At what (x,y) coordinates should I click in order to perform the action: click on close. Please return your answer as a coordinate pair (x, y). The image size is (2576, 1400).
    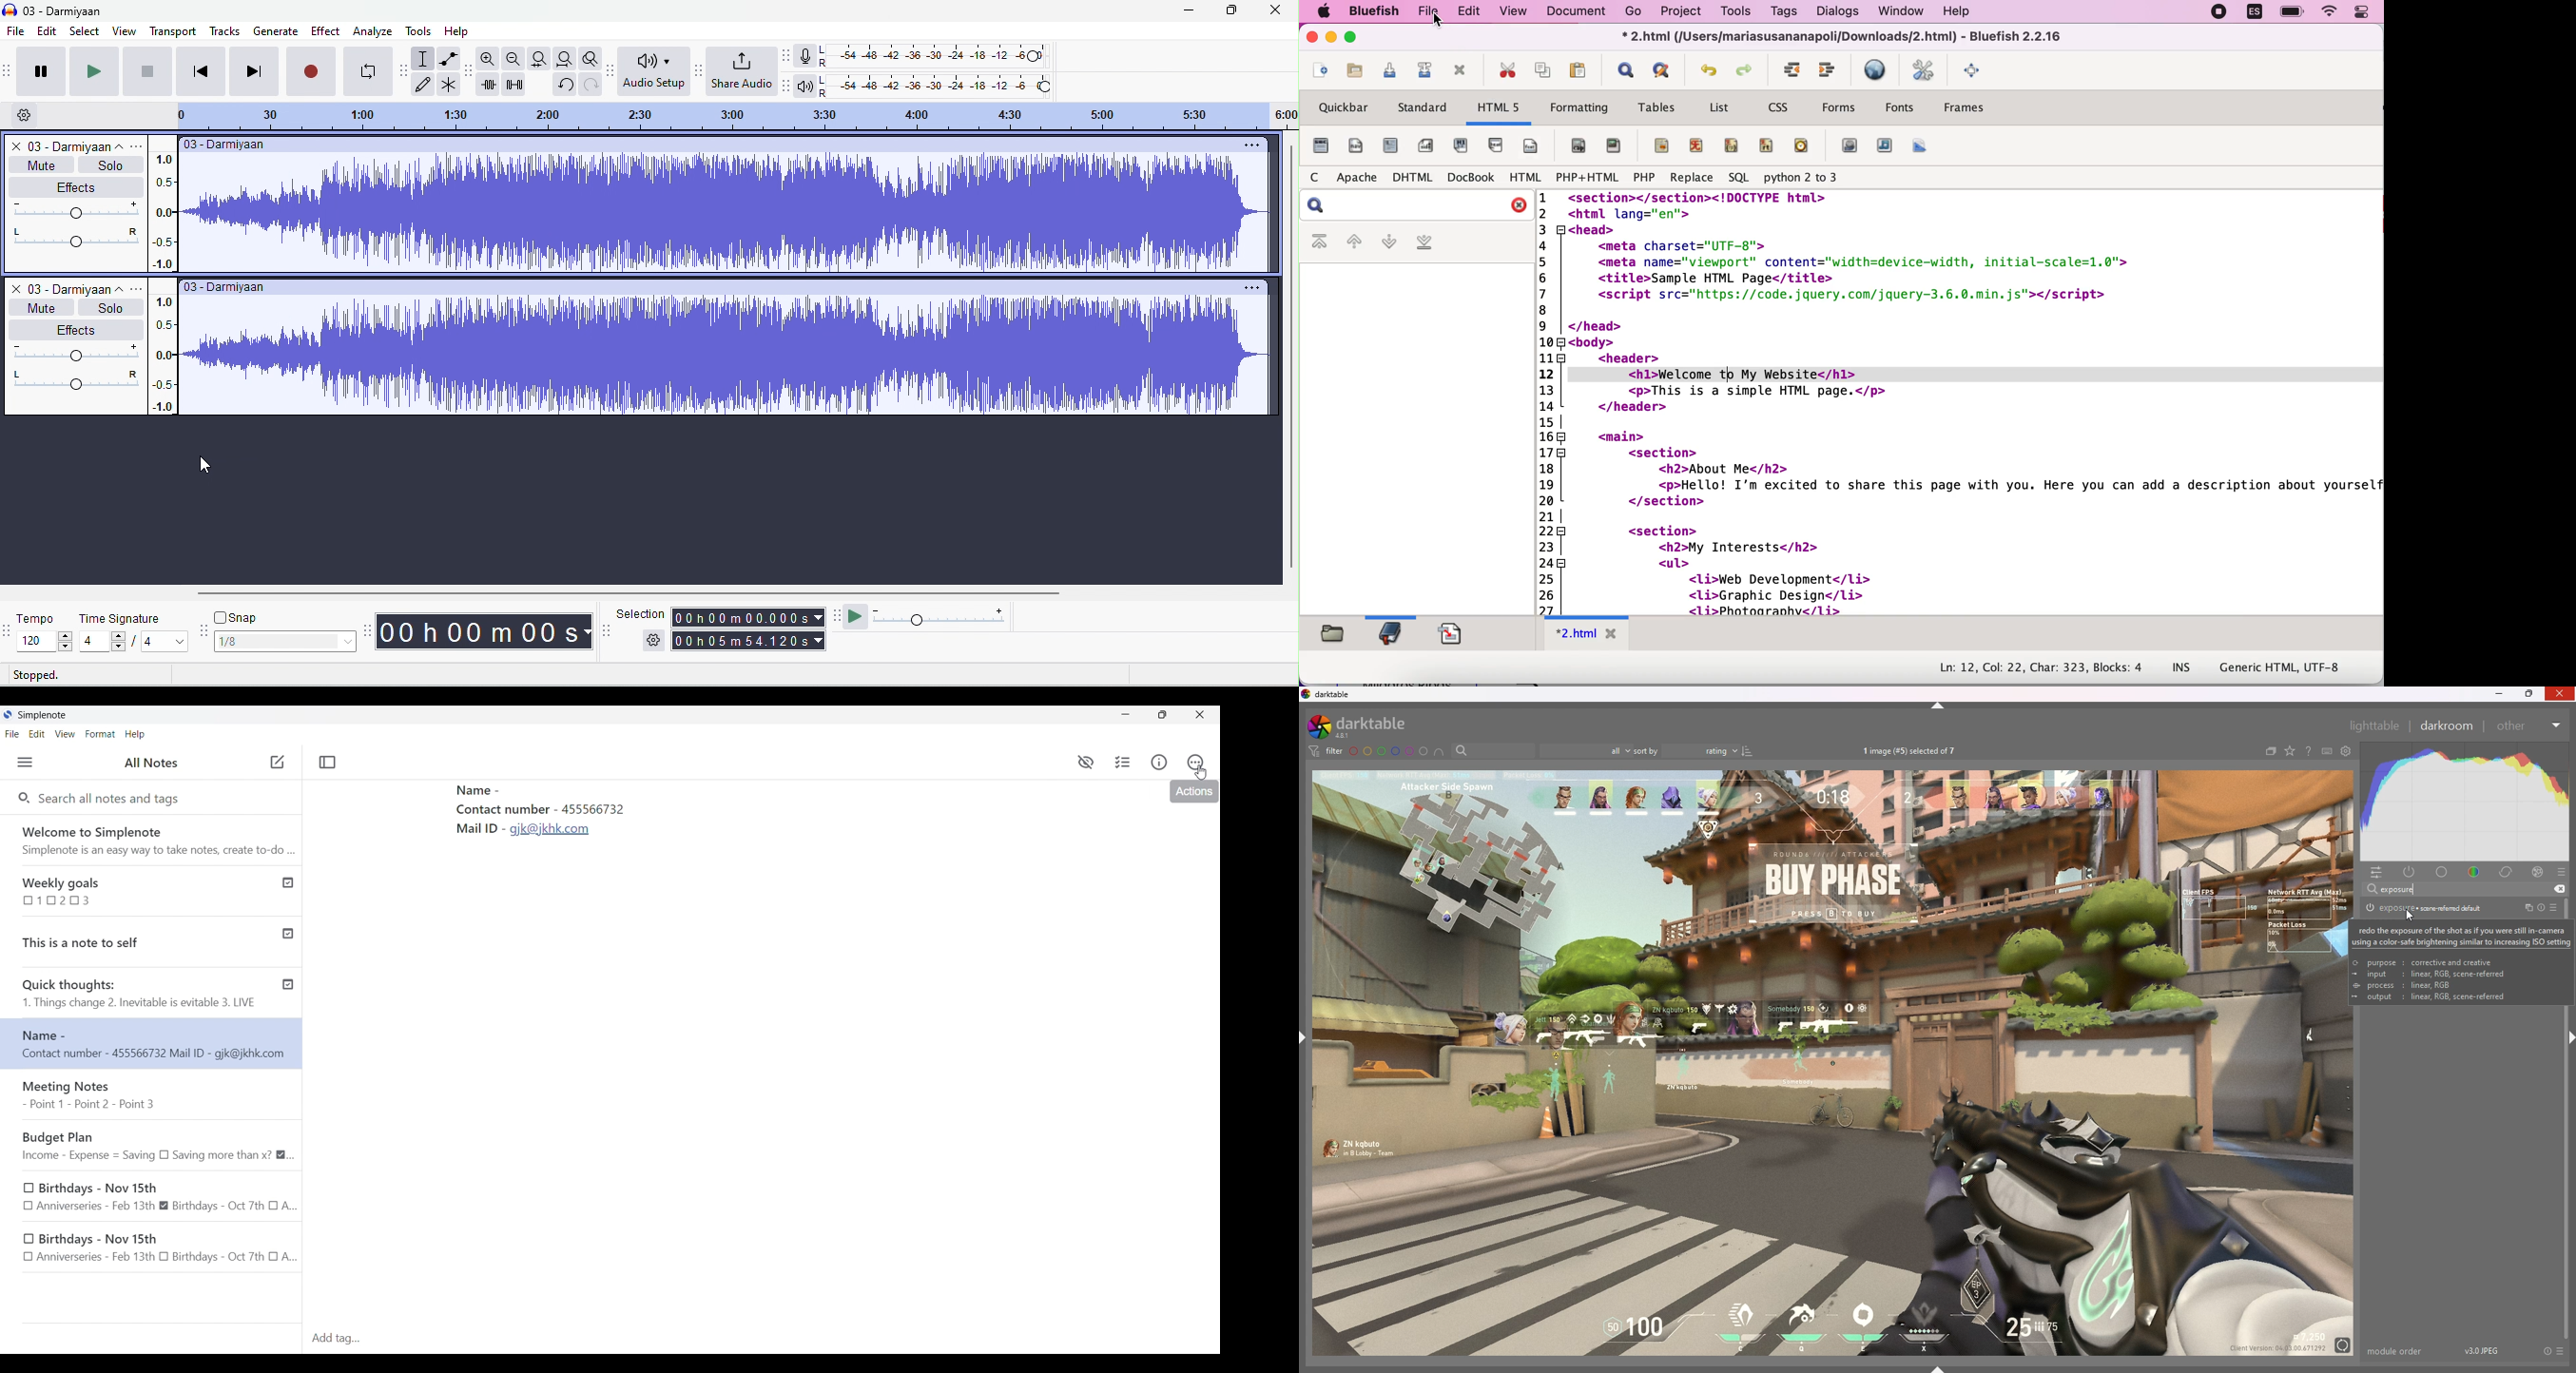
    Looking at the image, I should click on (1274, 12).